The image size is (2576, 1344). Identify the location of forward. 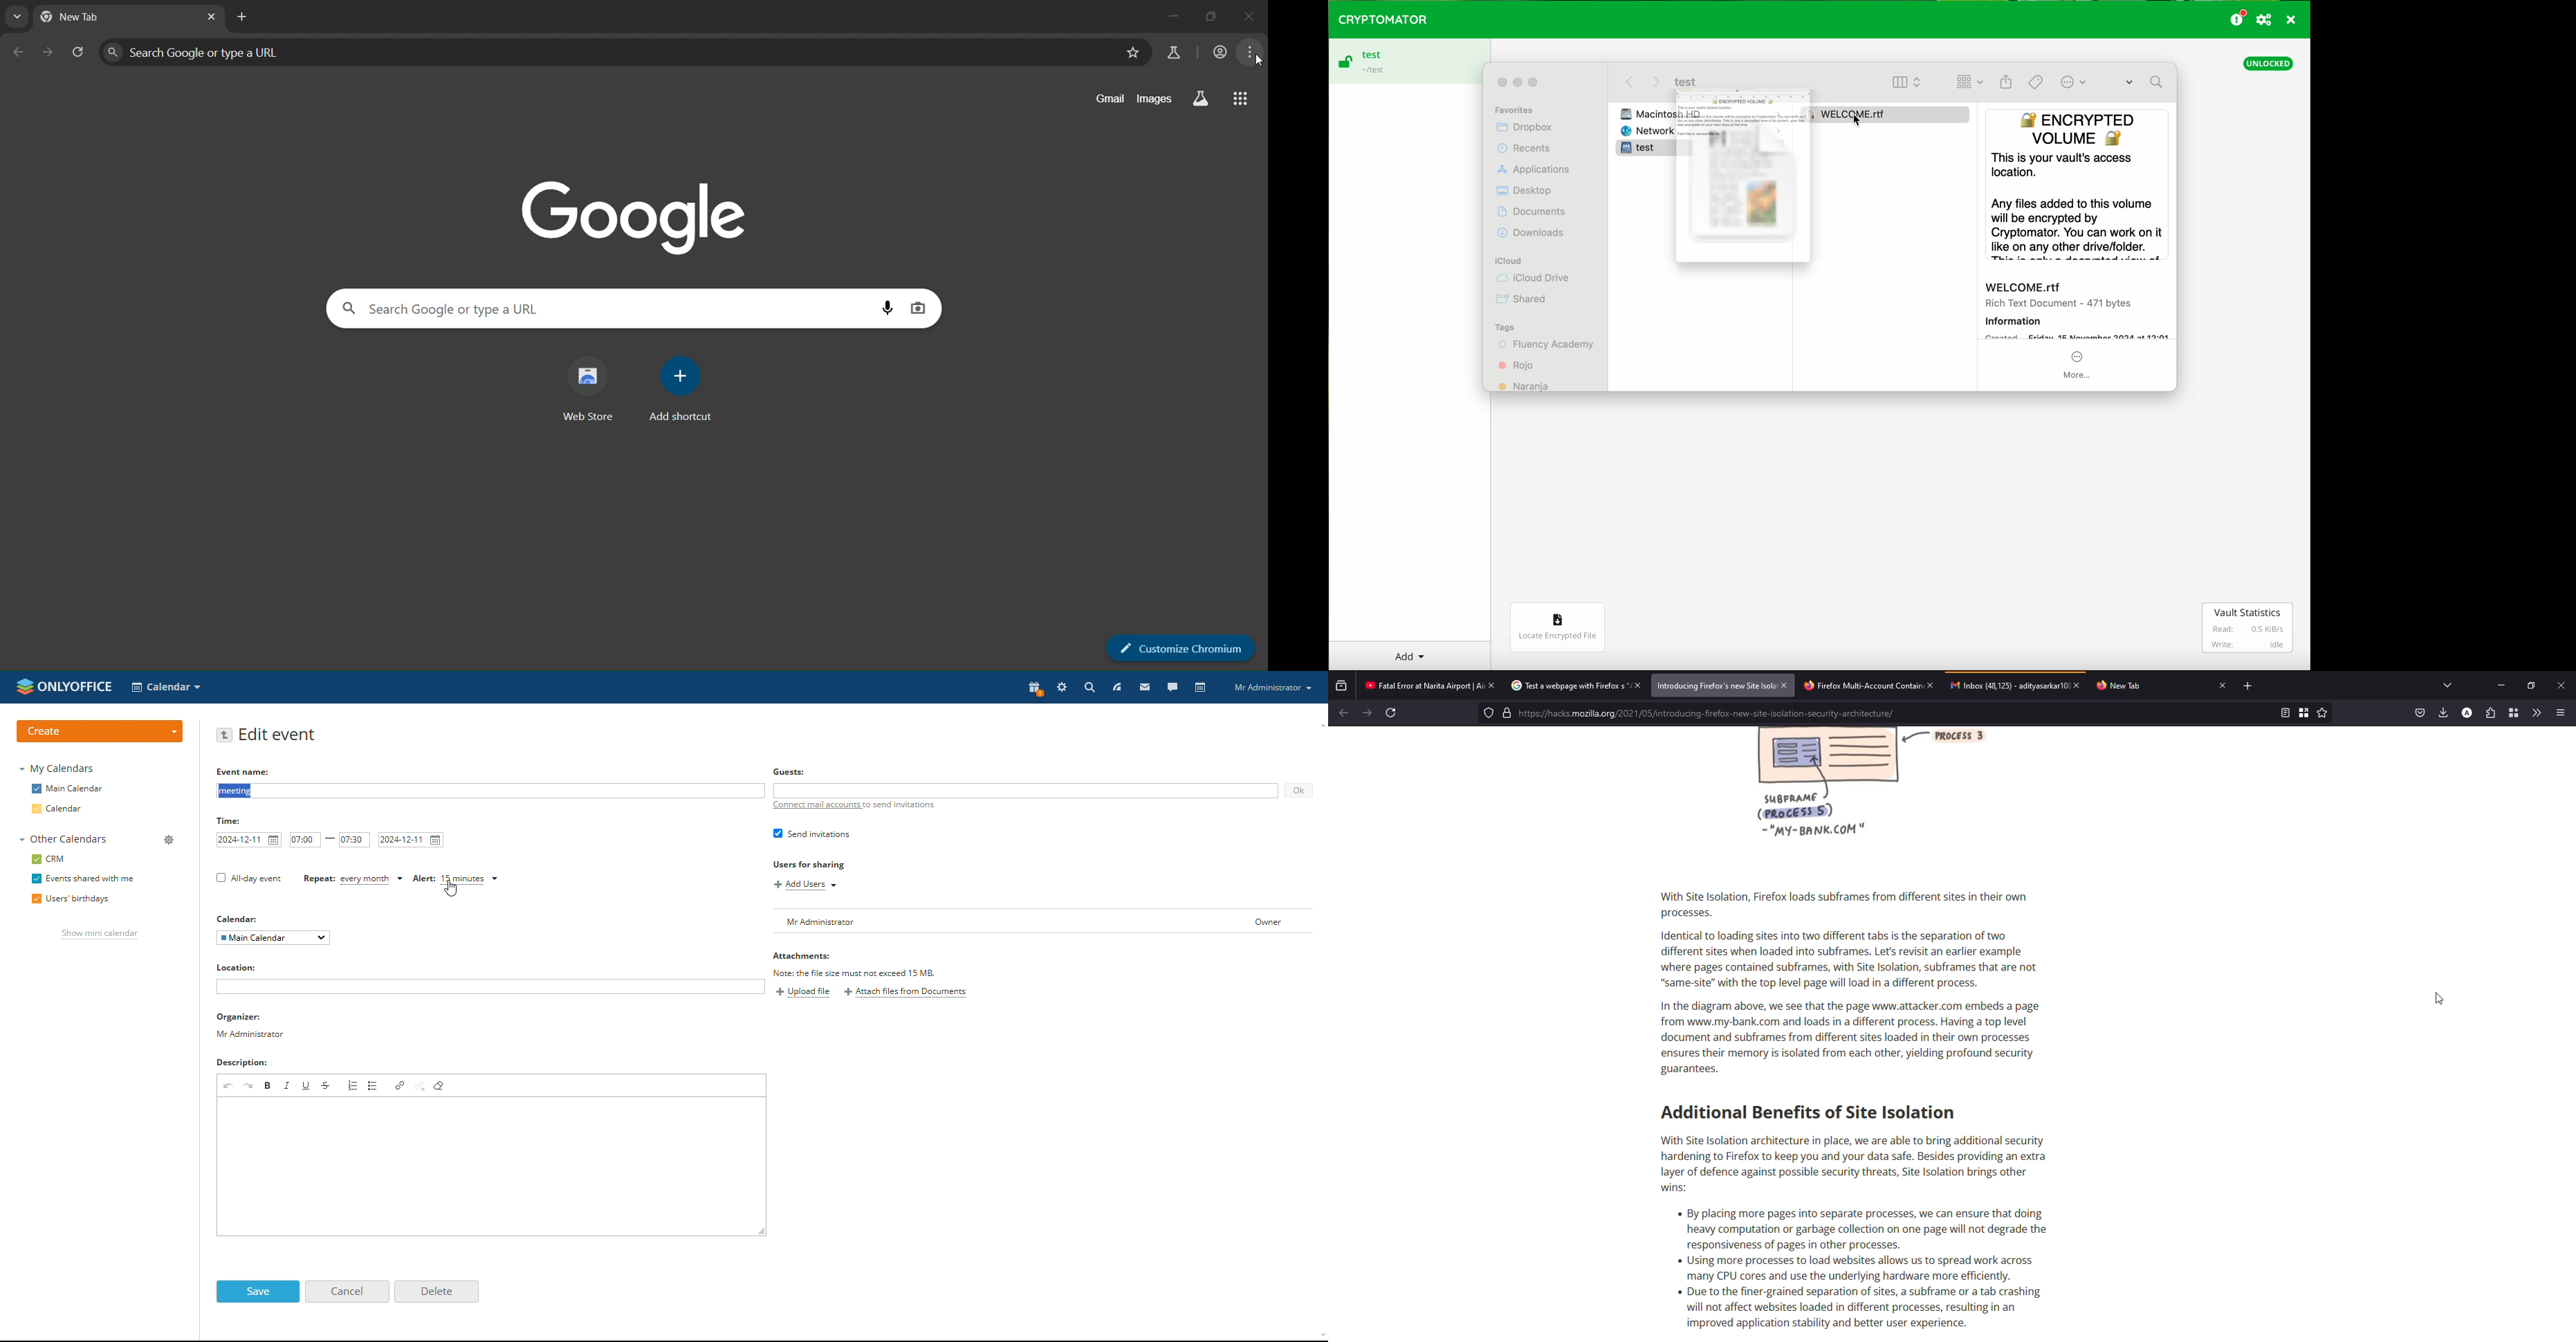
(1367, 712).